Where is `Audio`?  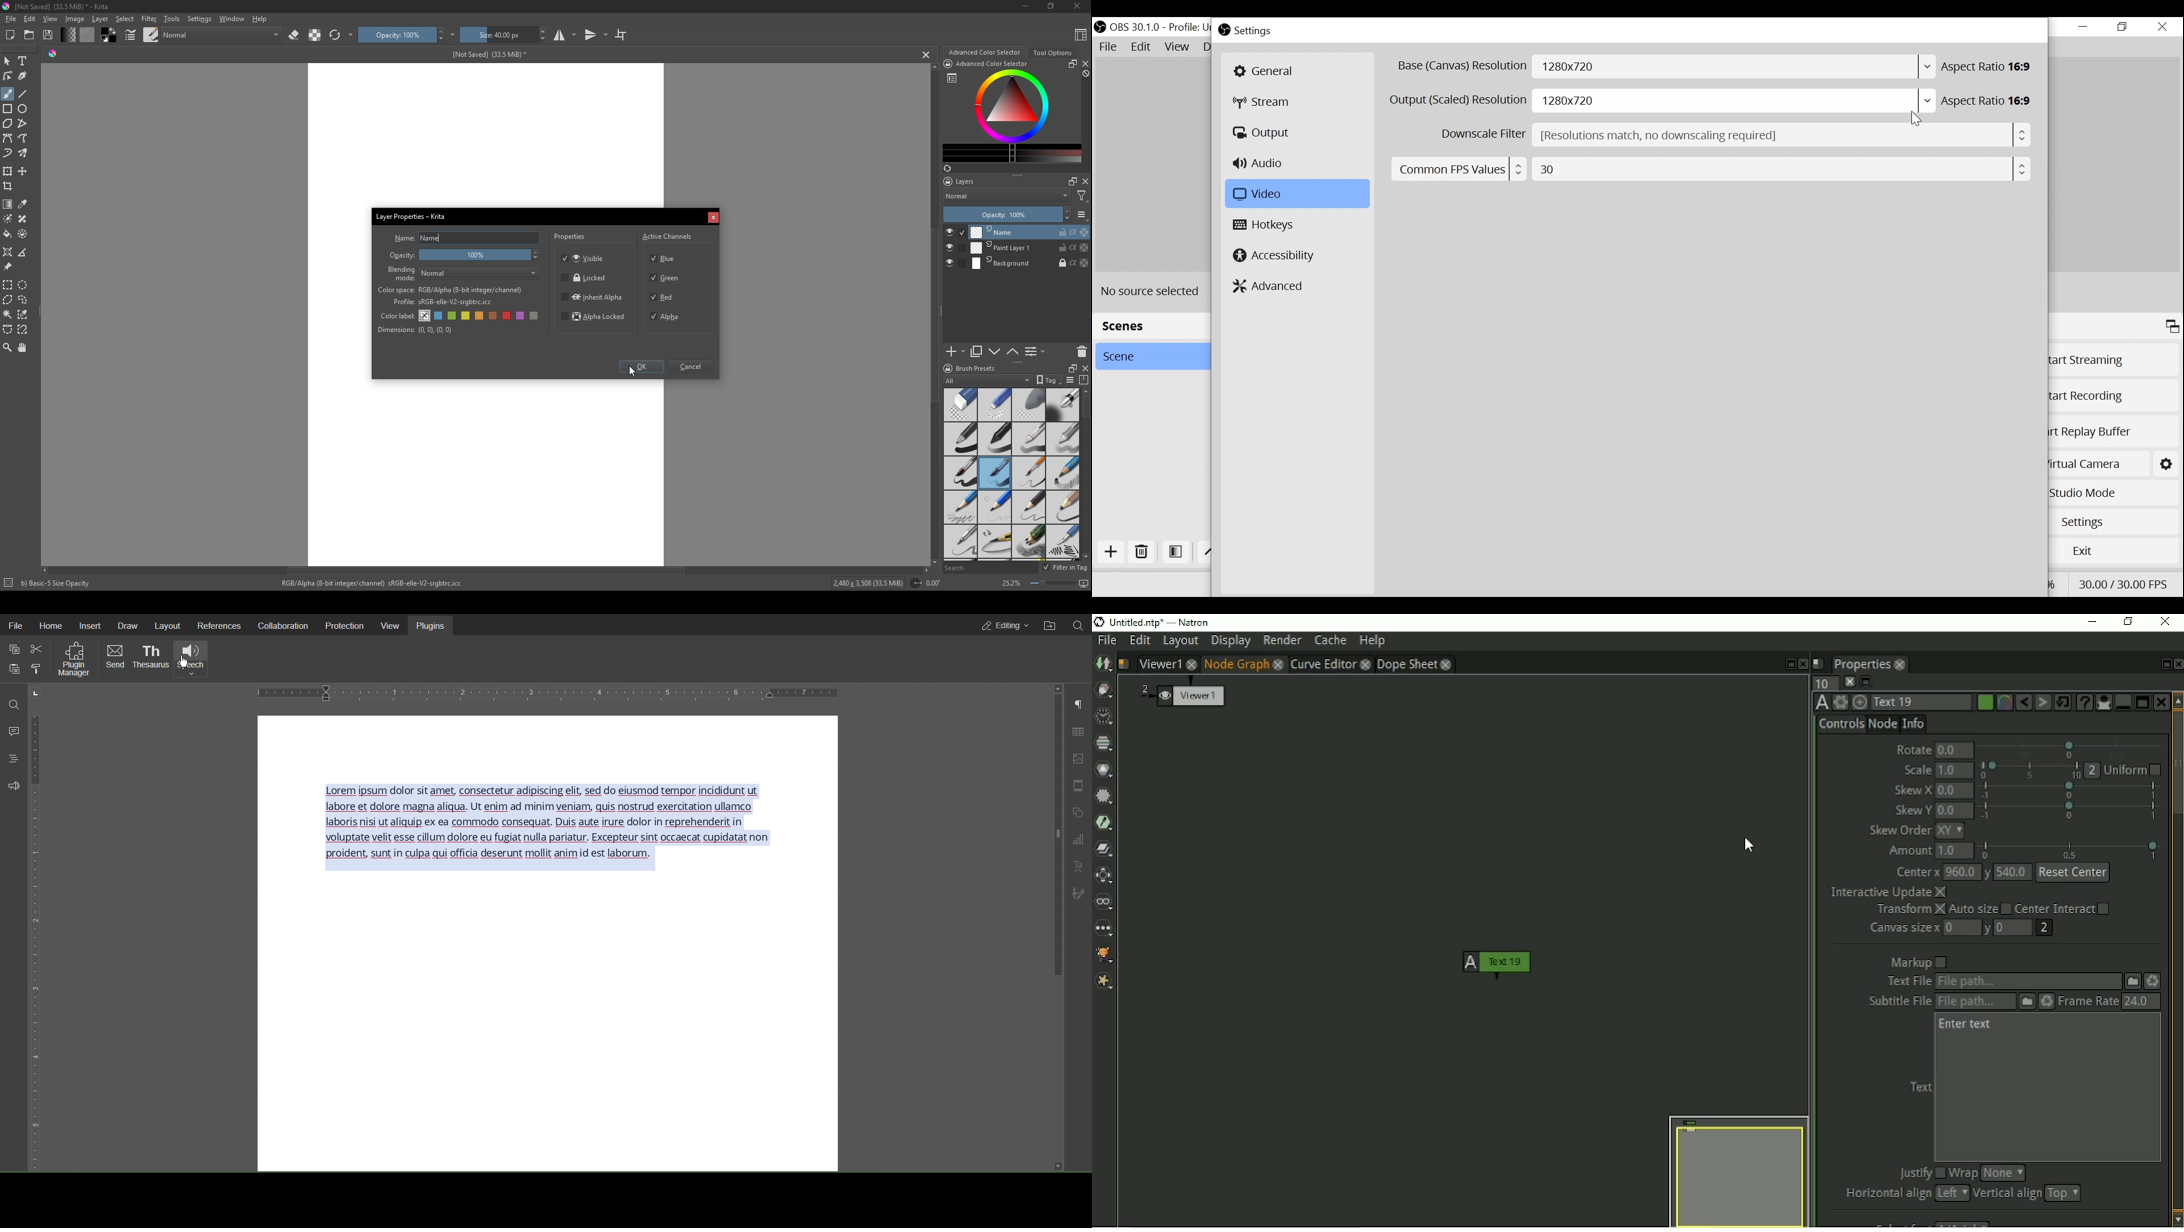 Audio is located at coordinates (1261, 164).